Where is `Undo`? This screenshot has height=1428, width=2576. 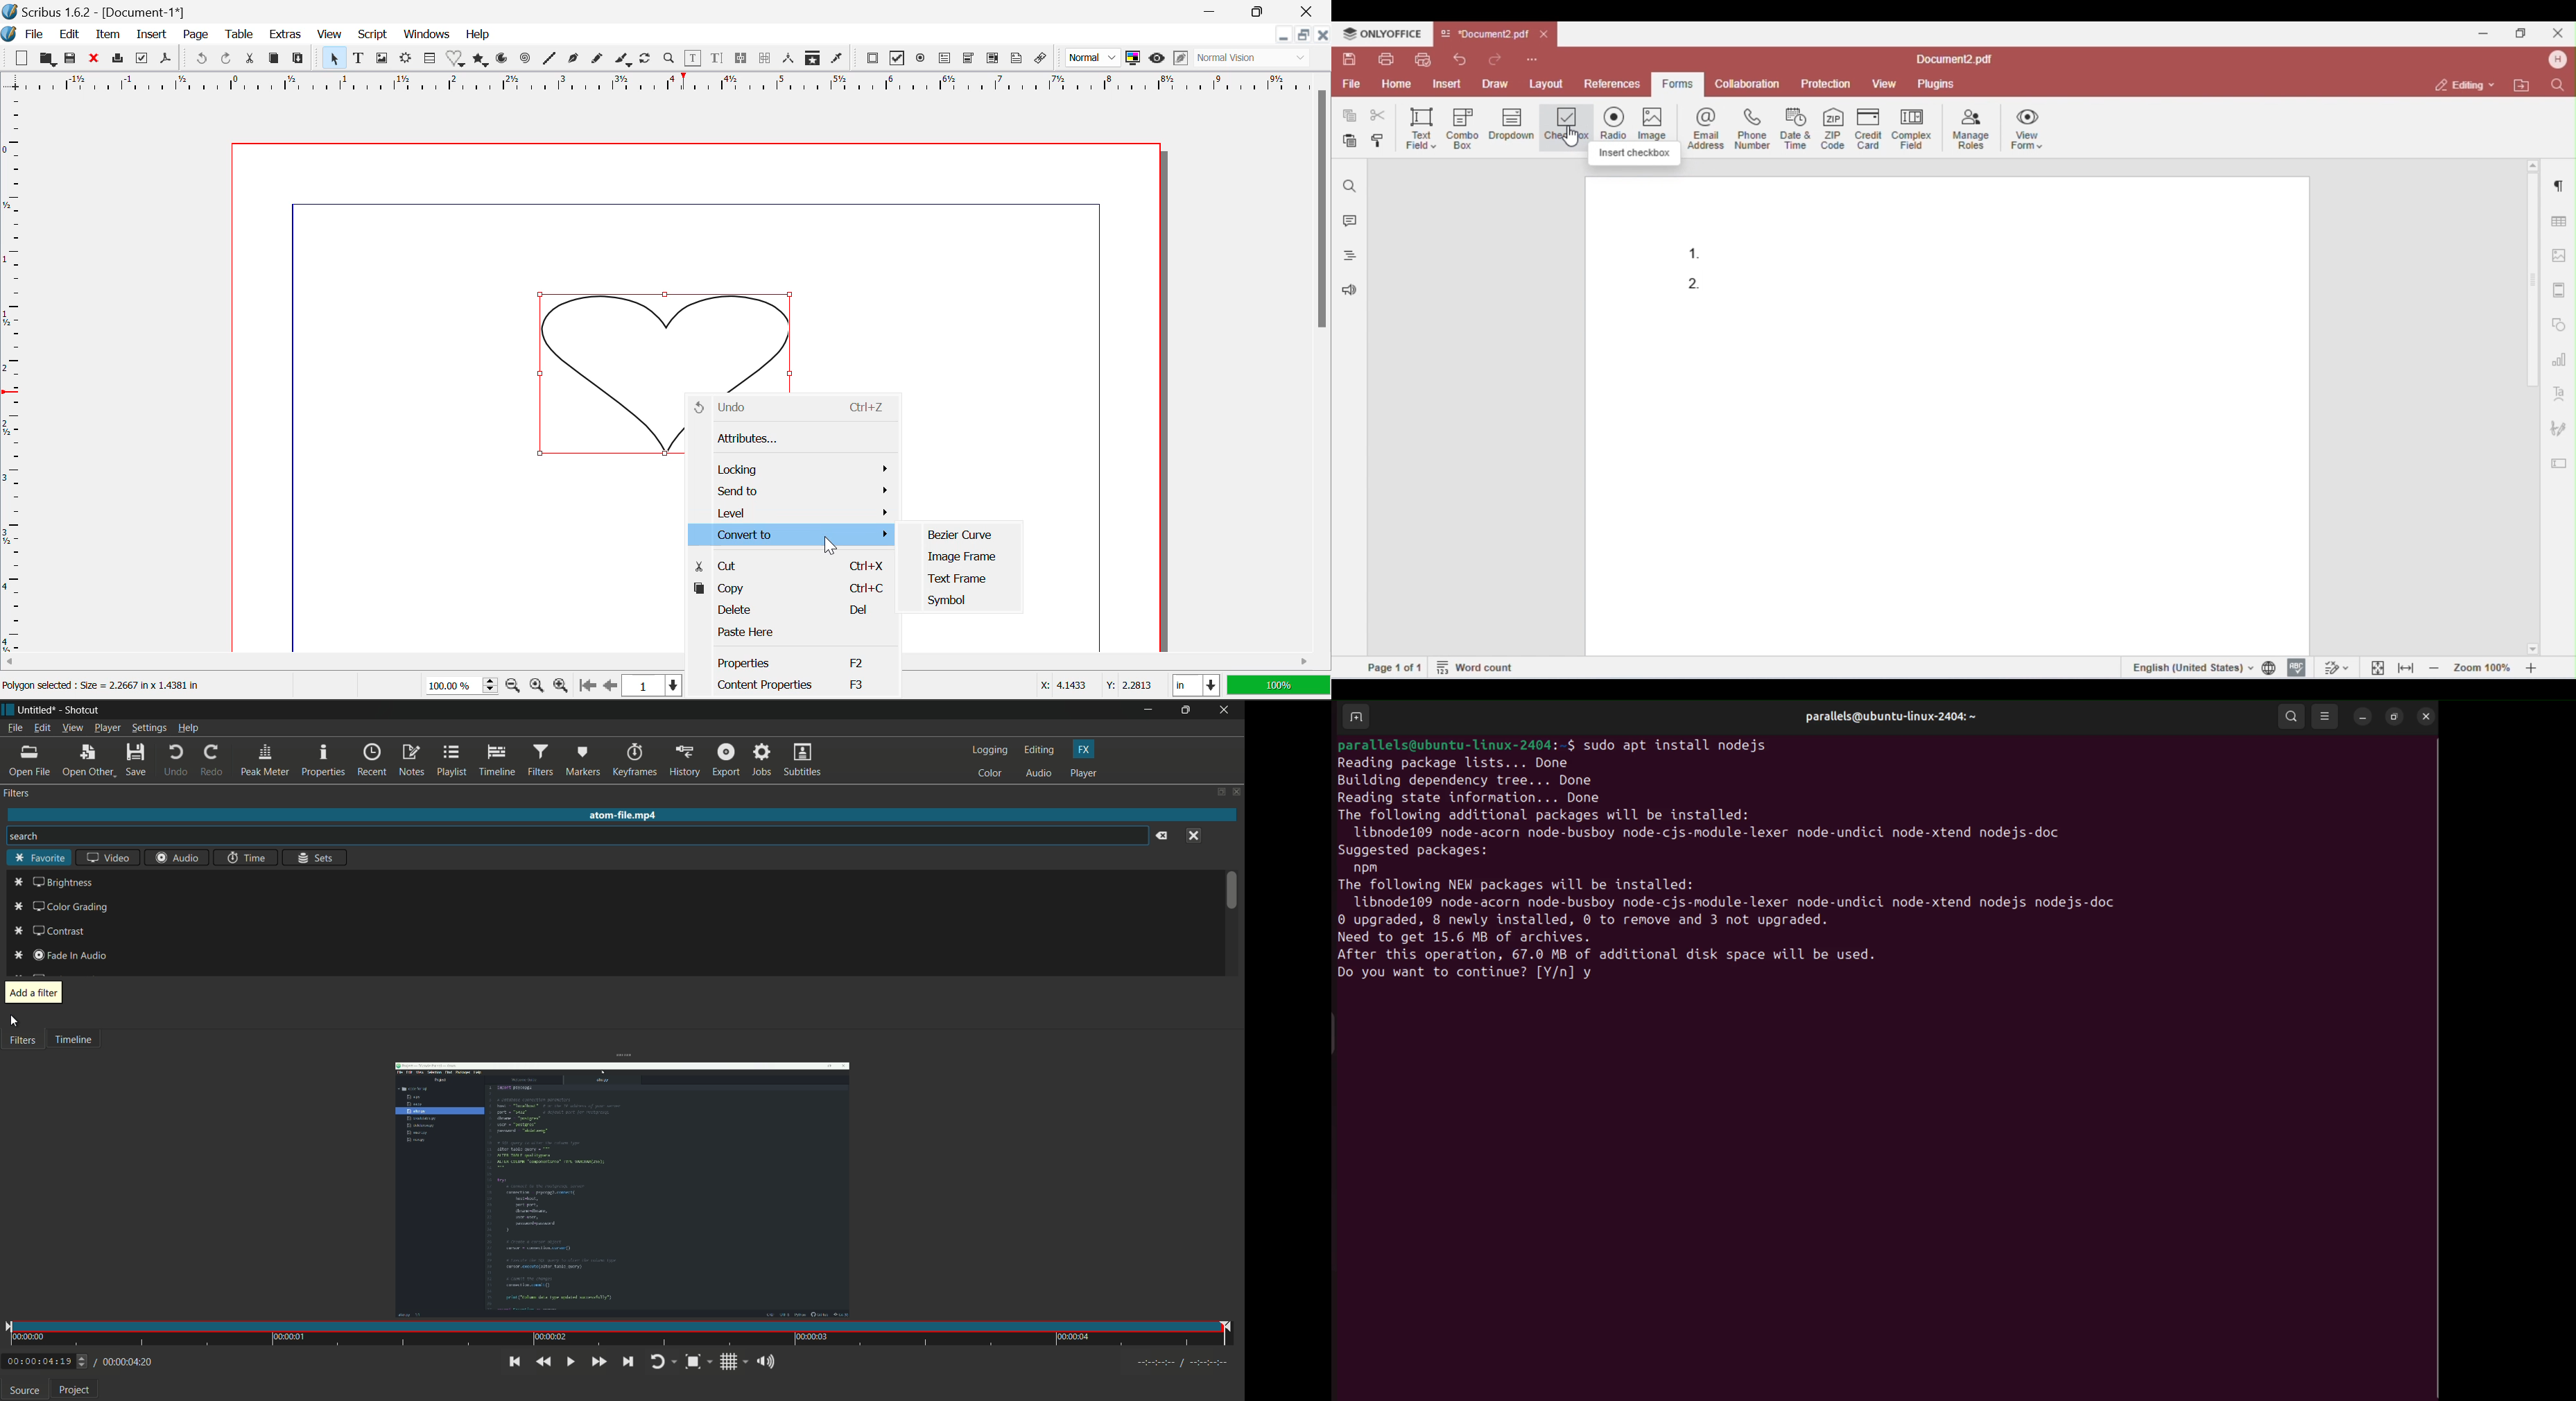 Undo is located at coordinates (791, 408).